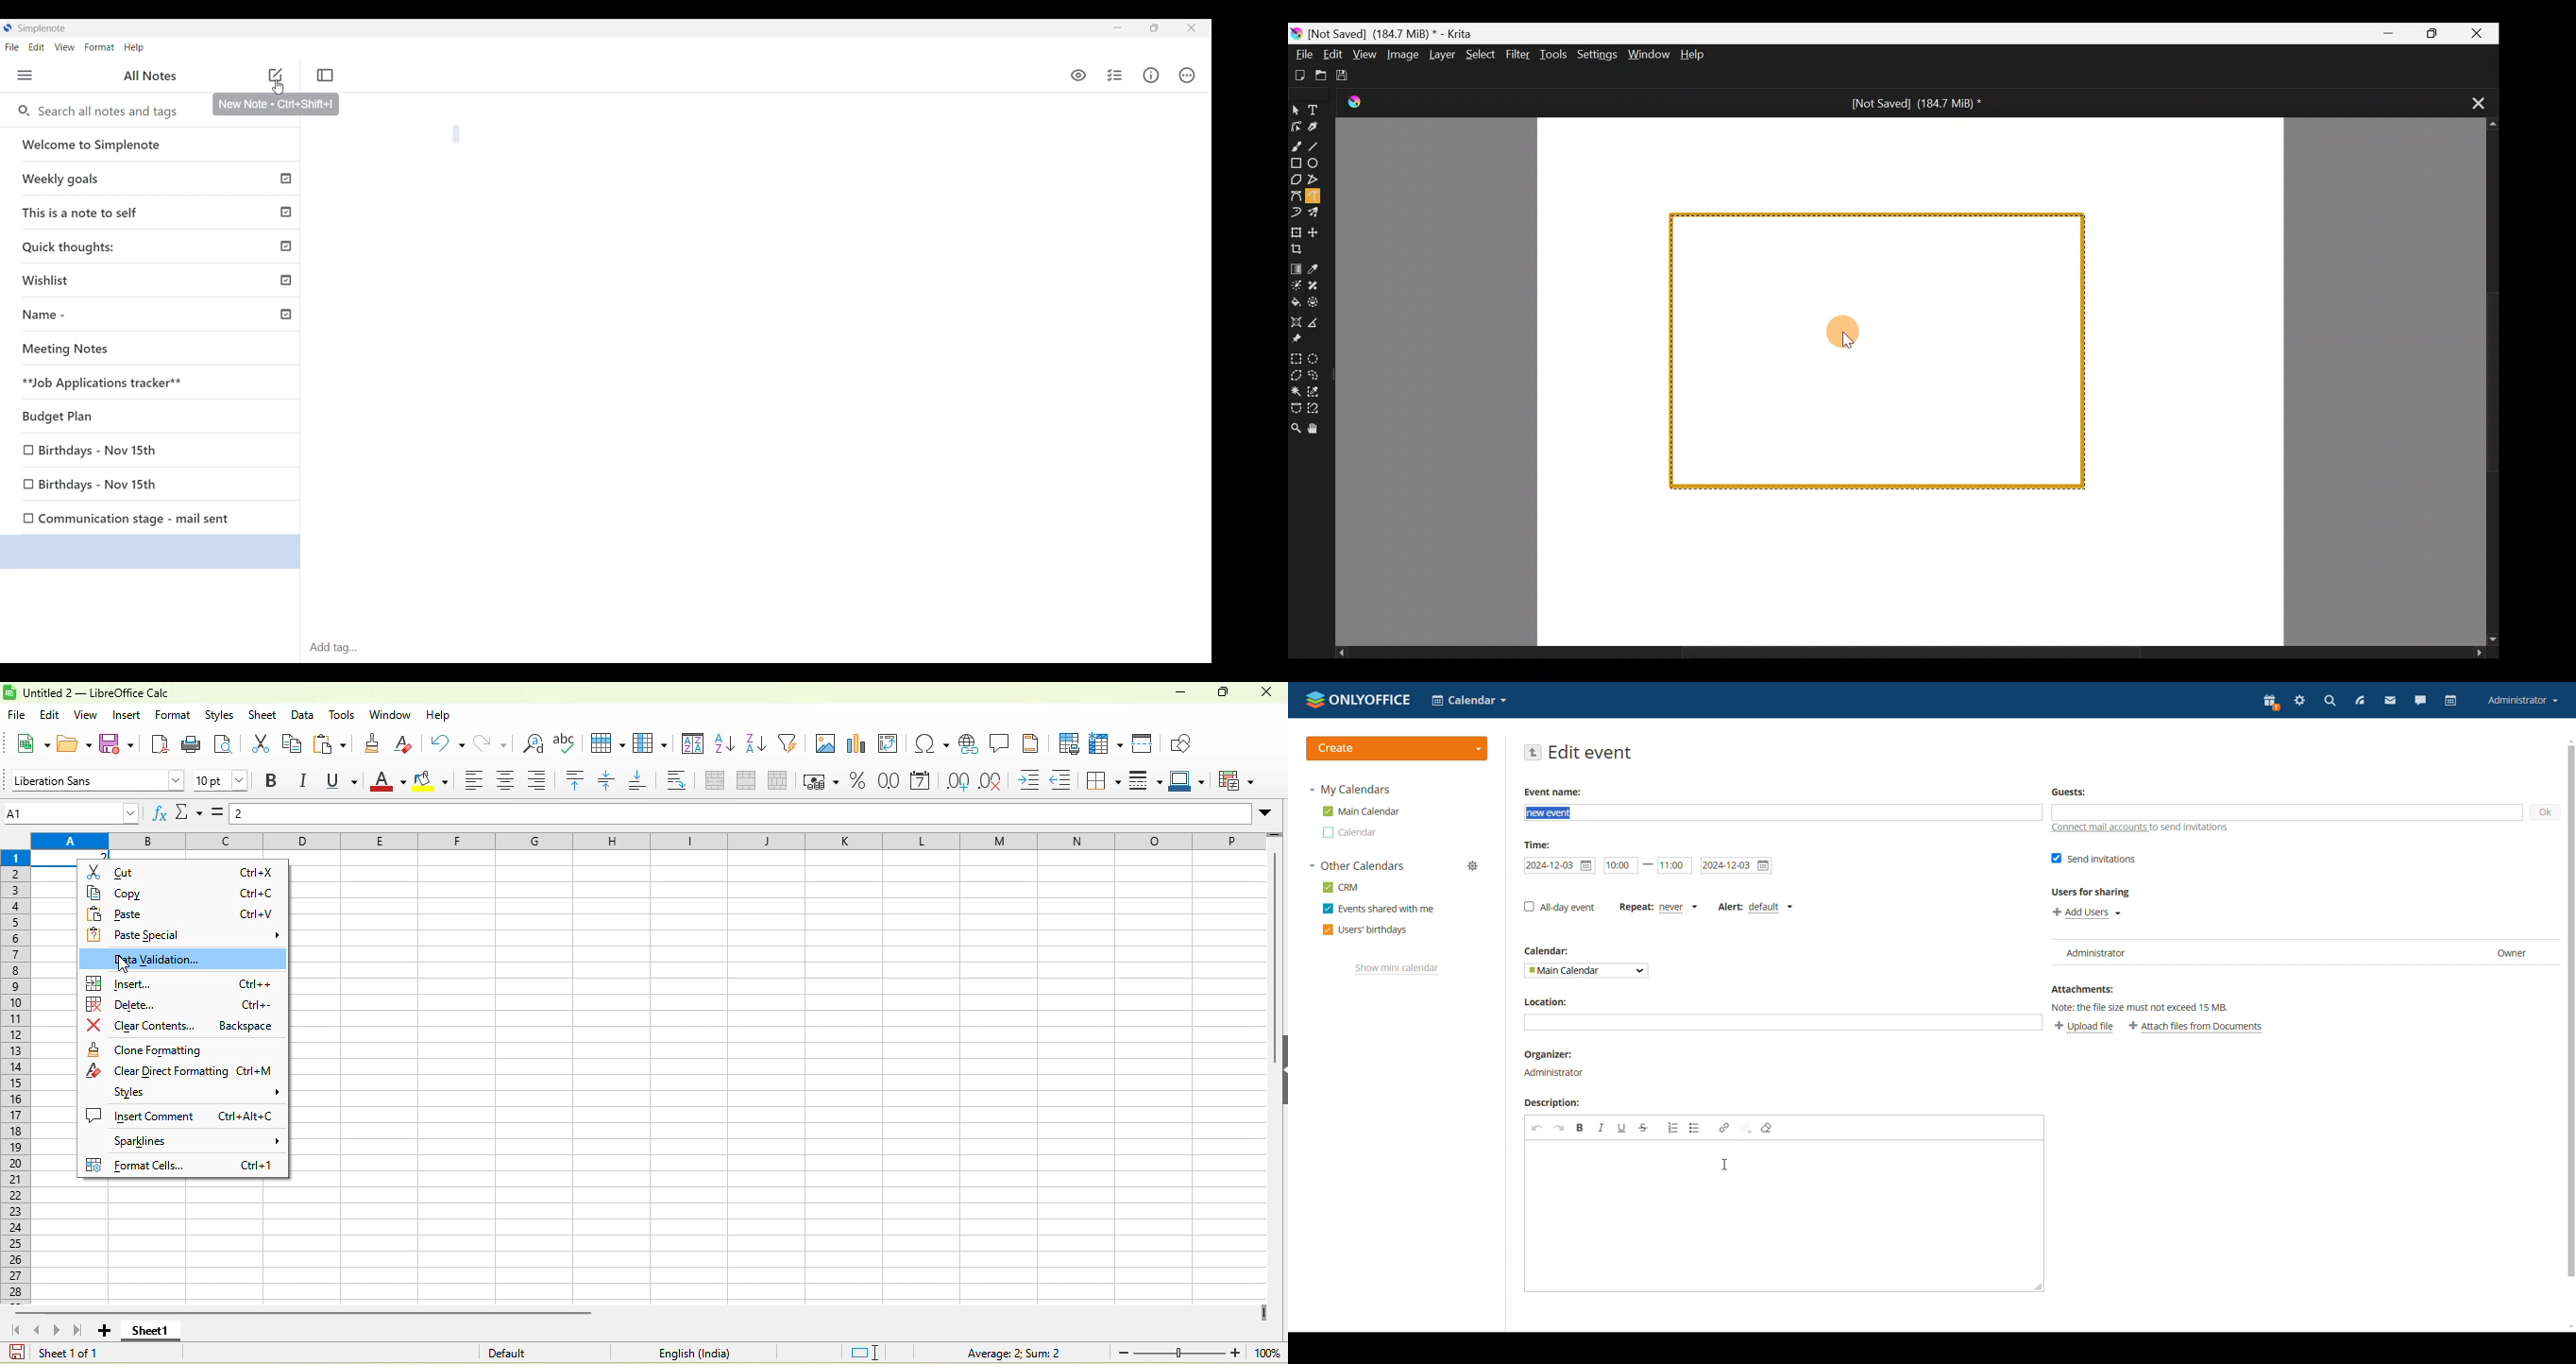 The height and width of the screenshot is (1372, 2576). Describe the element at coordinates (345, 716) in the screenshot. I see `tools` at that location.